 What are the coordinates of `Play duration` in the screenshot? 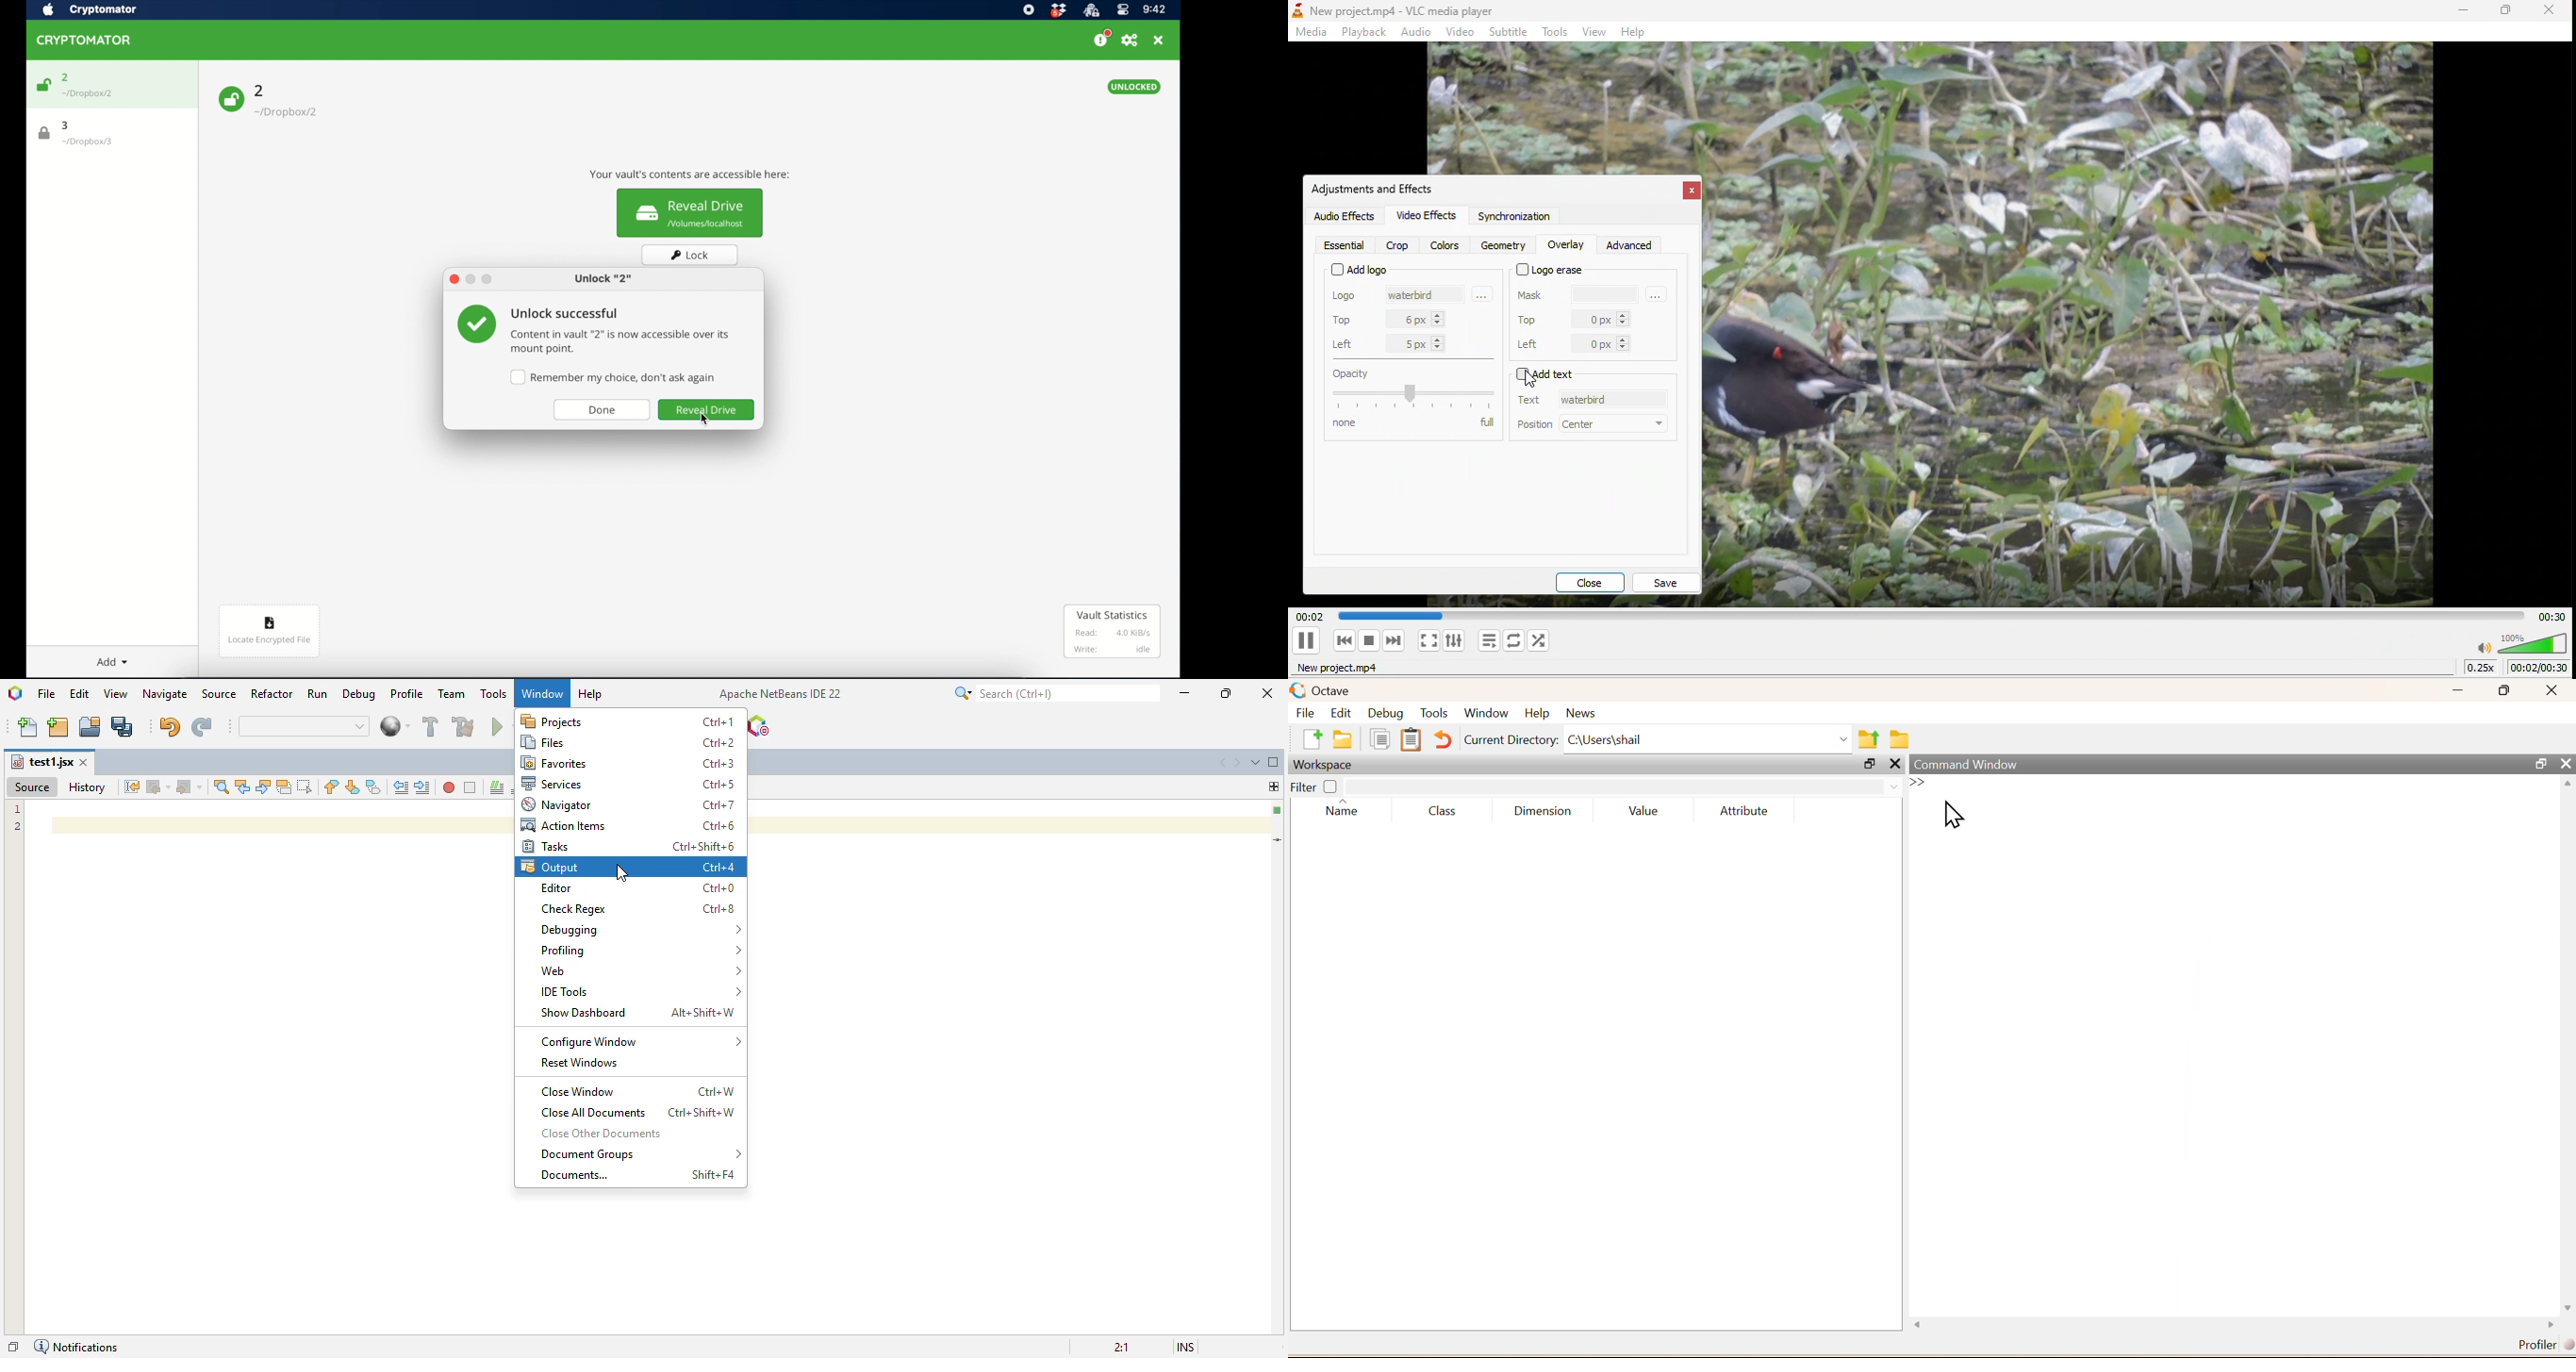 It's located at (1920, 615).